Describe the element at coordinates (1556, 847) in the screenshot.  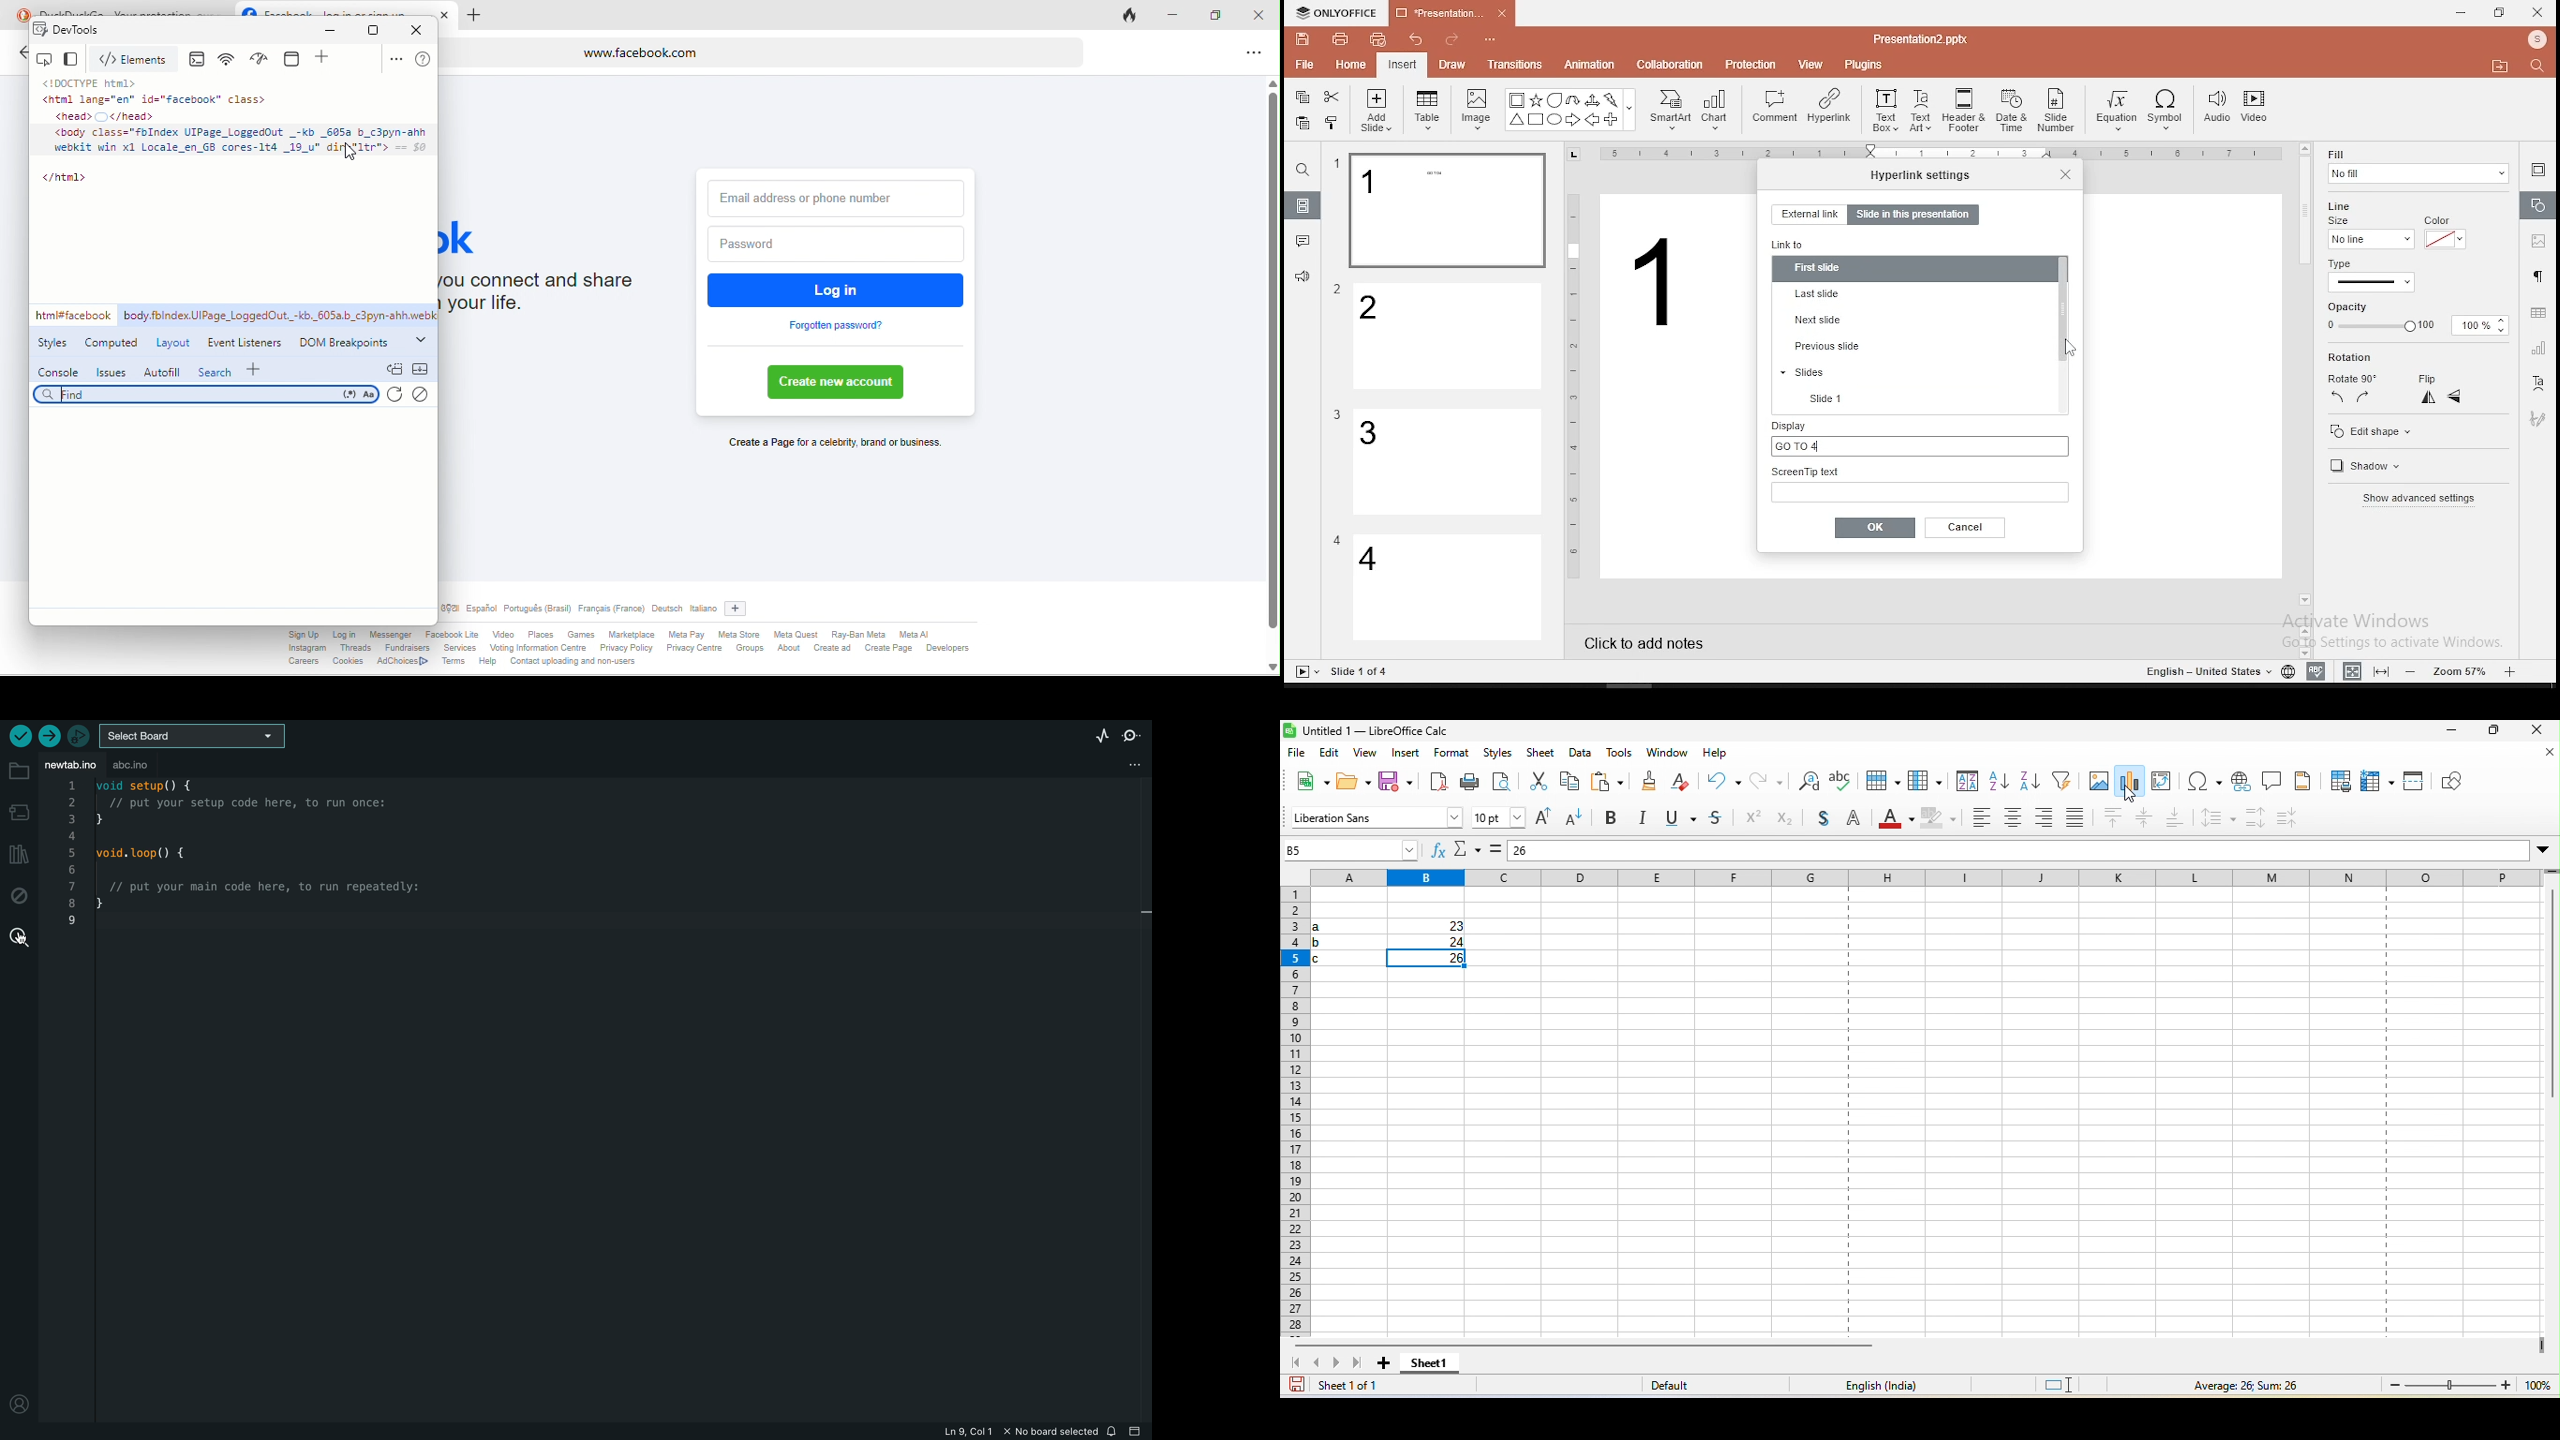
I see `26` at that location.